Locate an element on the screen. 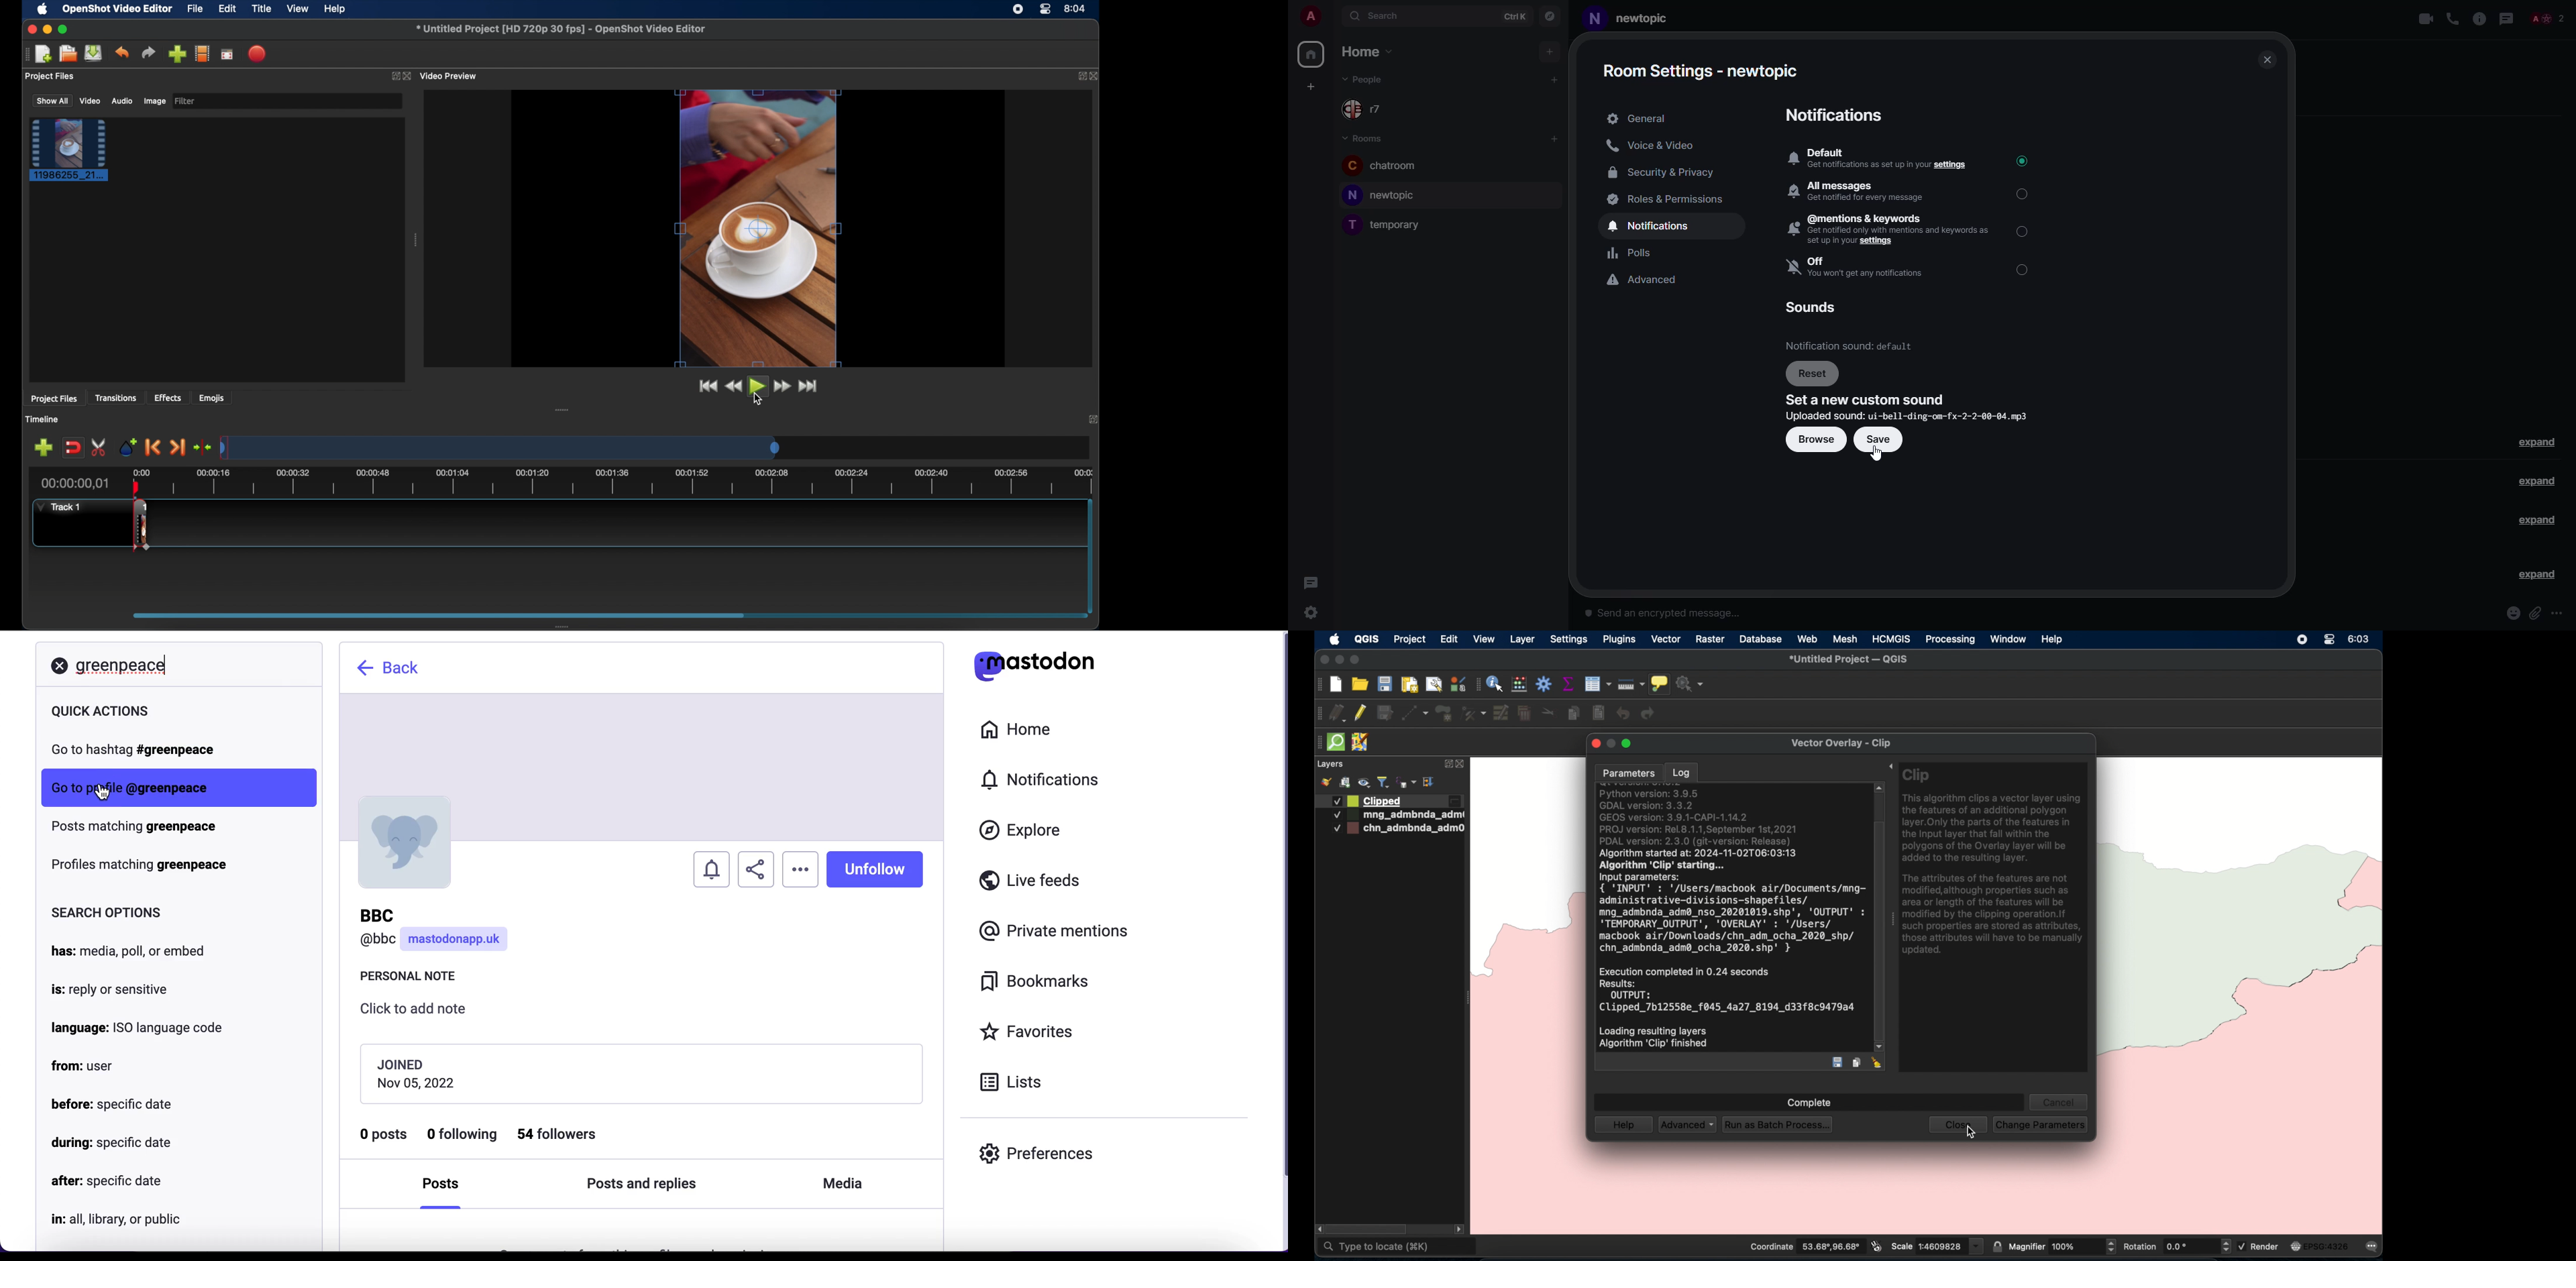 The width and height of the screenshot is (2576, 1288). maximize is located at coordinates (1628, 744).